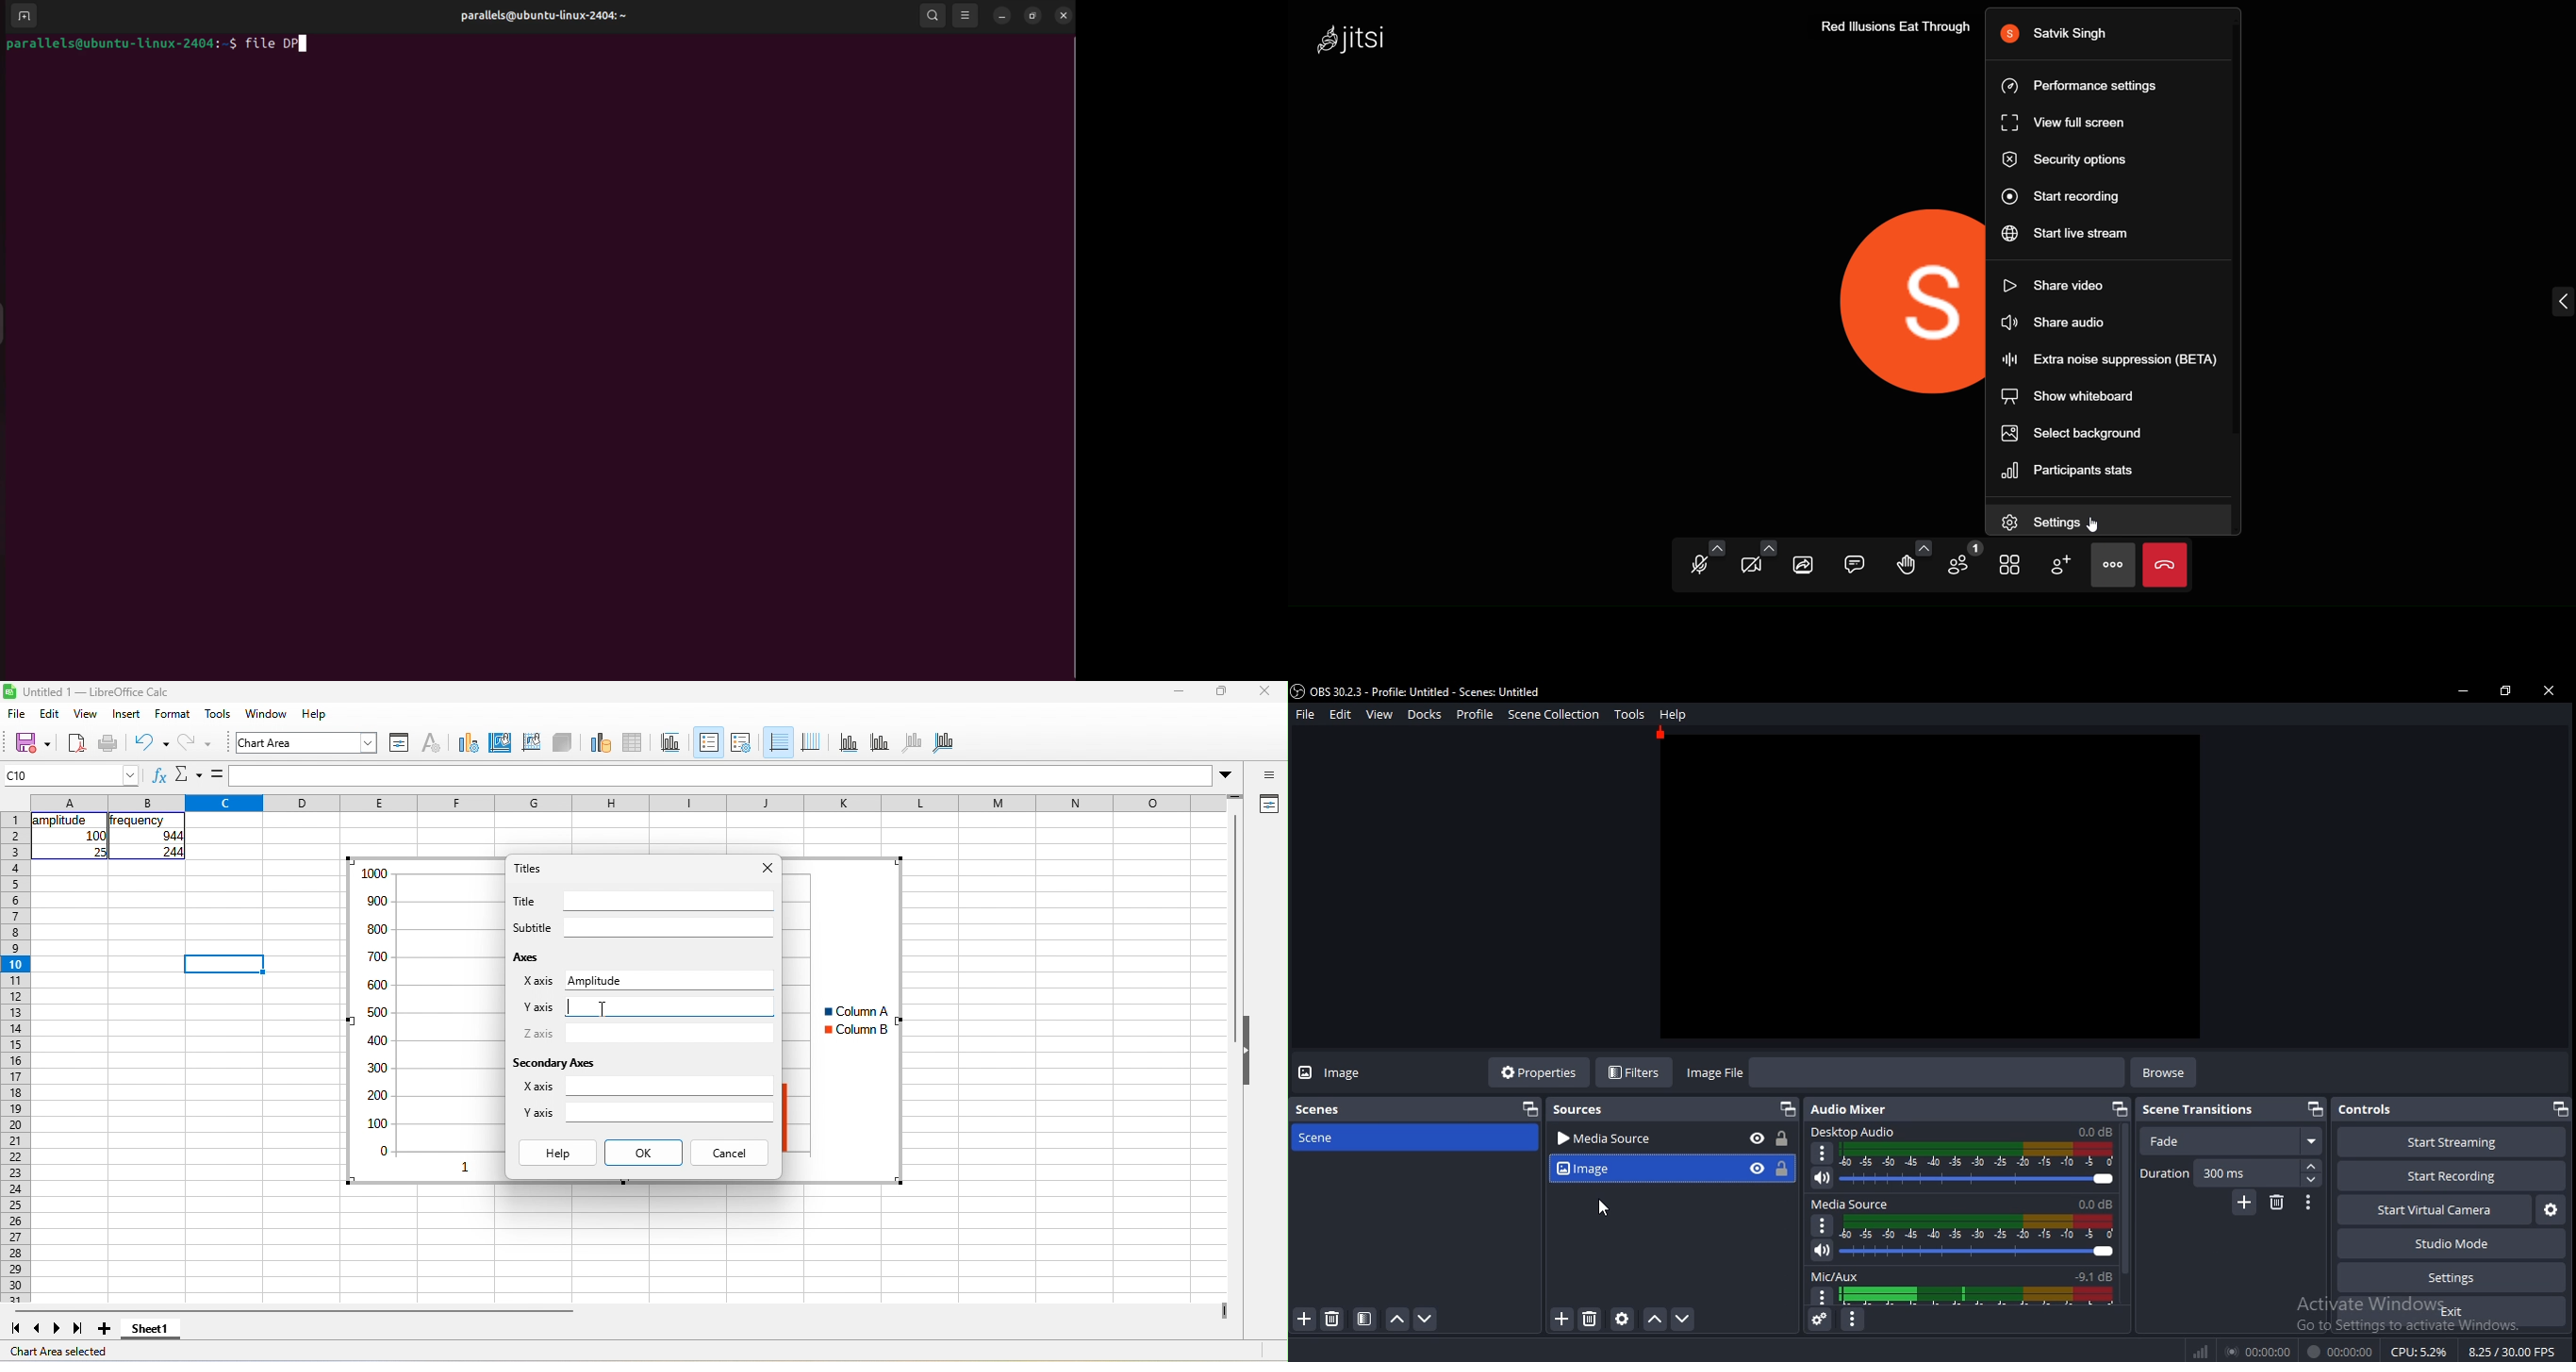  I want to click on display, so click(1979, 1296).